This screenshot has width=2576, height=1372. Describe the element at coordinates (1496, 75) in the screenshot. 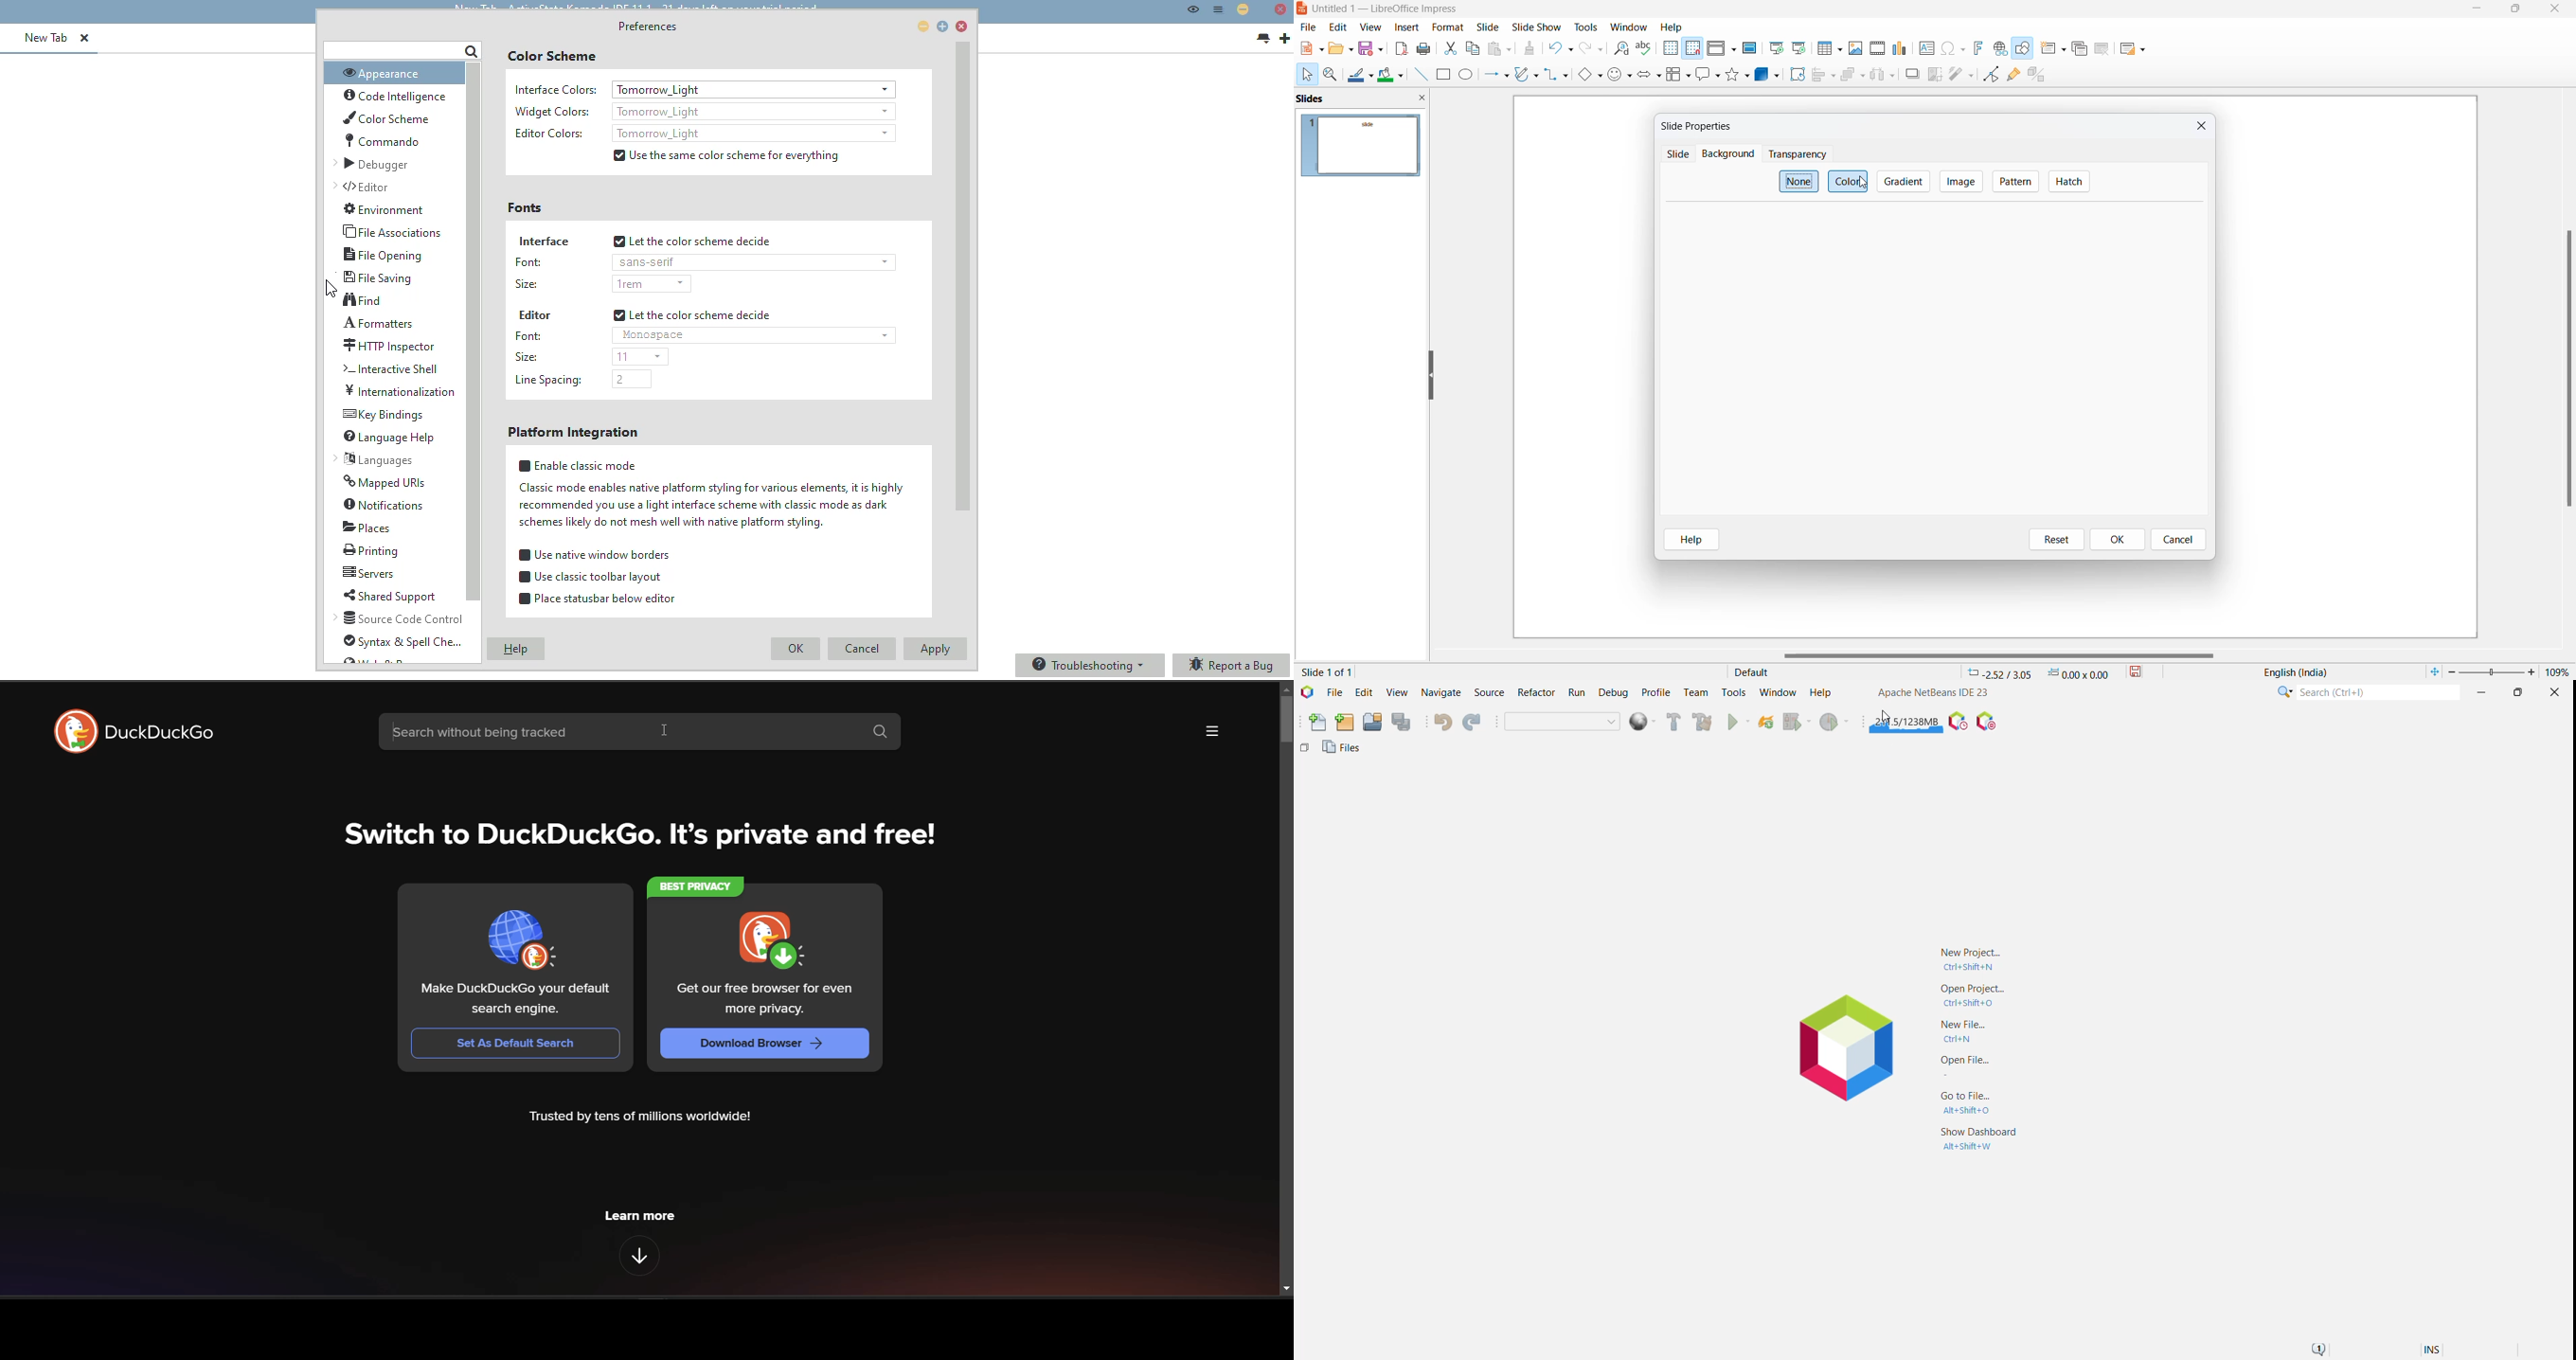

I see `line and arrows ` at that location.